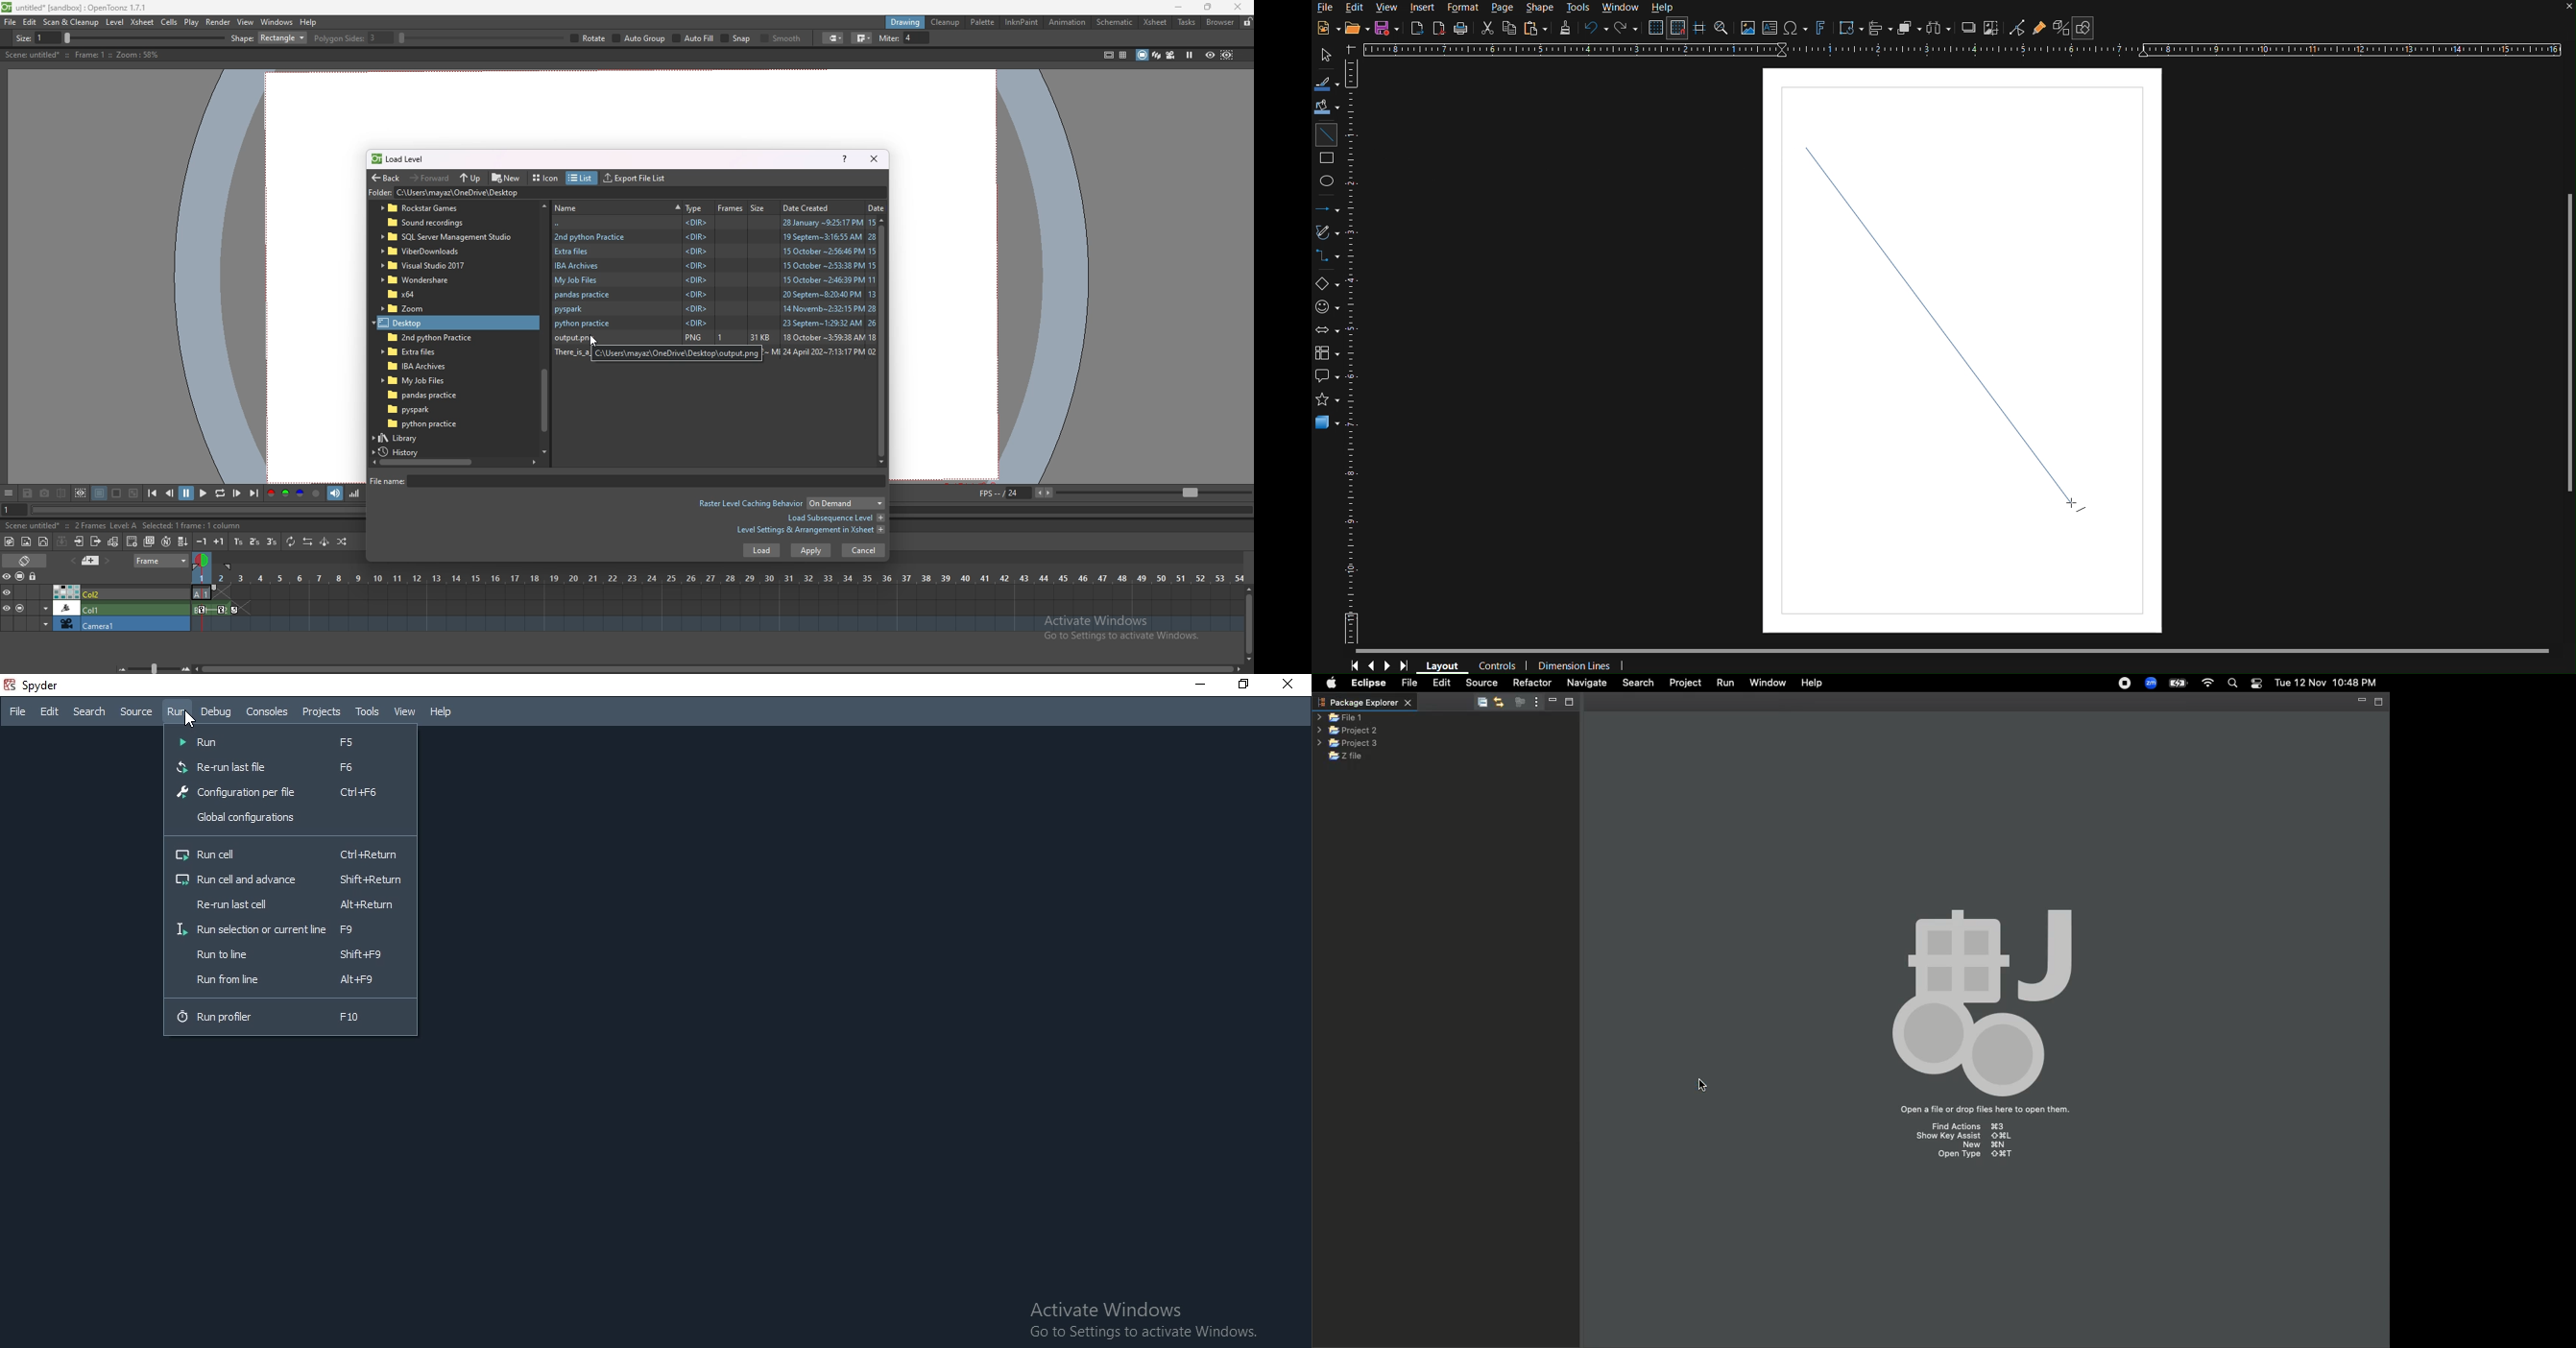  What do you see at coordinates (2256, 684) in the screenshot?
I see `Notification bar` at bounding box center [2256, 684].